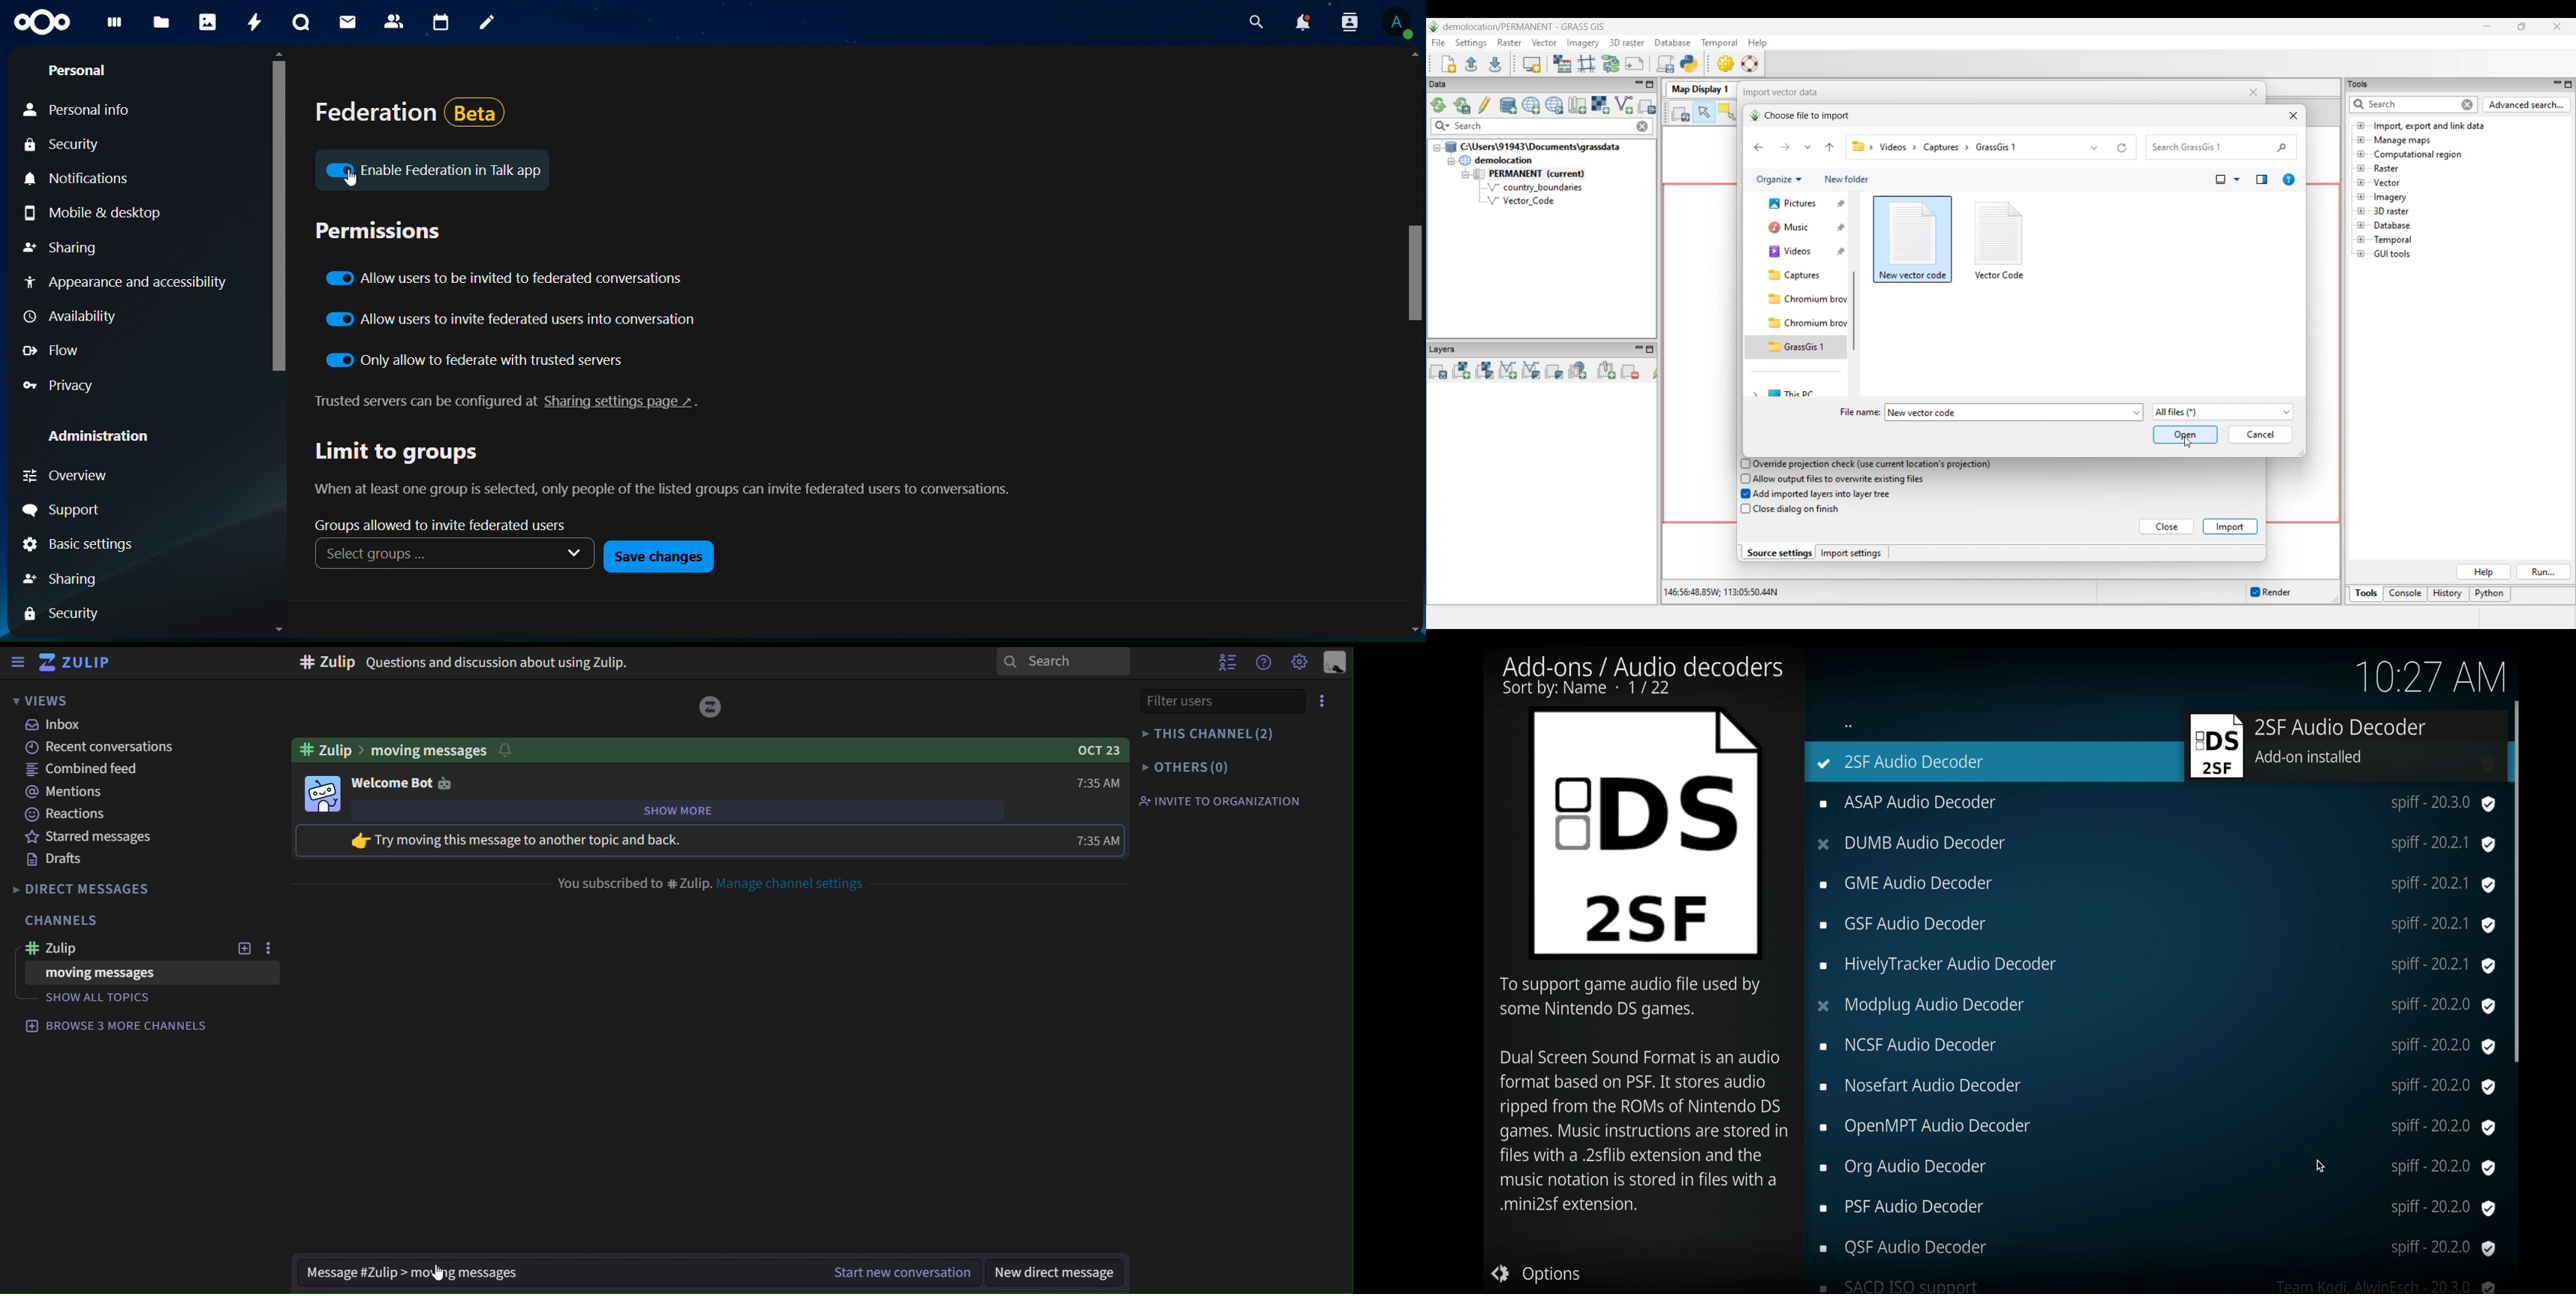  What do you see at coordinates (1101, 841) in the screenshot?
I see `7:35 AM` at bounding box center [1101, 841].